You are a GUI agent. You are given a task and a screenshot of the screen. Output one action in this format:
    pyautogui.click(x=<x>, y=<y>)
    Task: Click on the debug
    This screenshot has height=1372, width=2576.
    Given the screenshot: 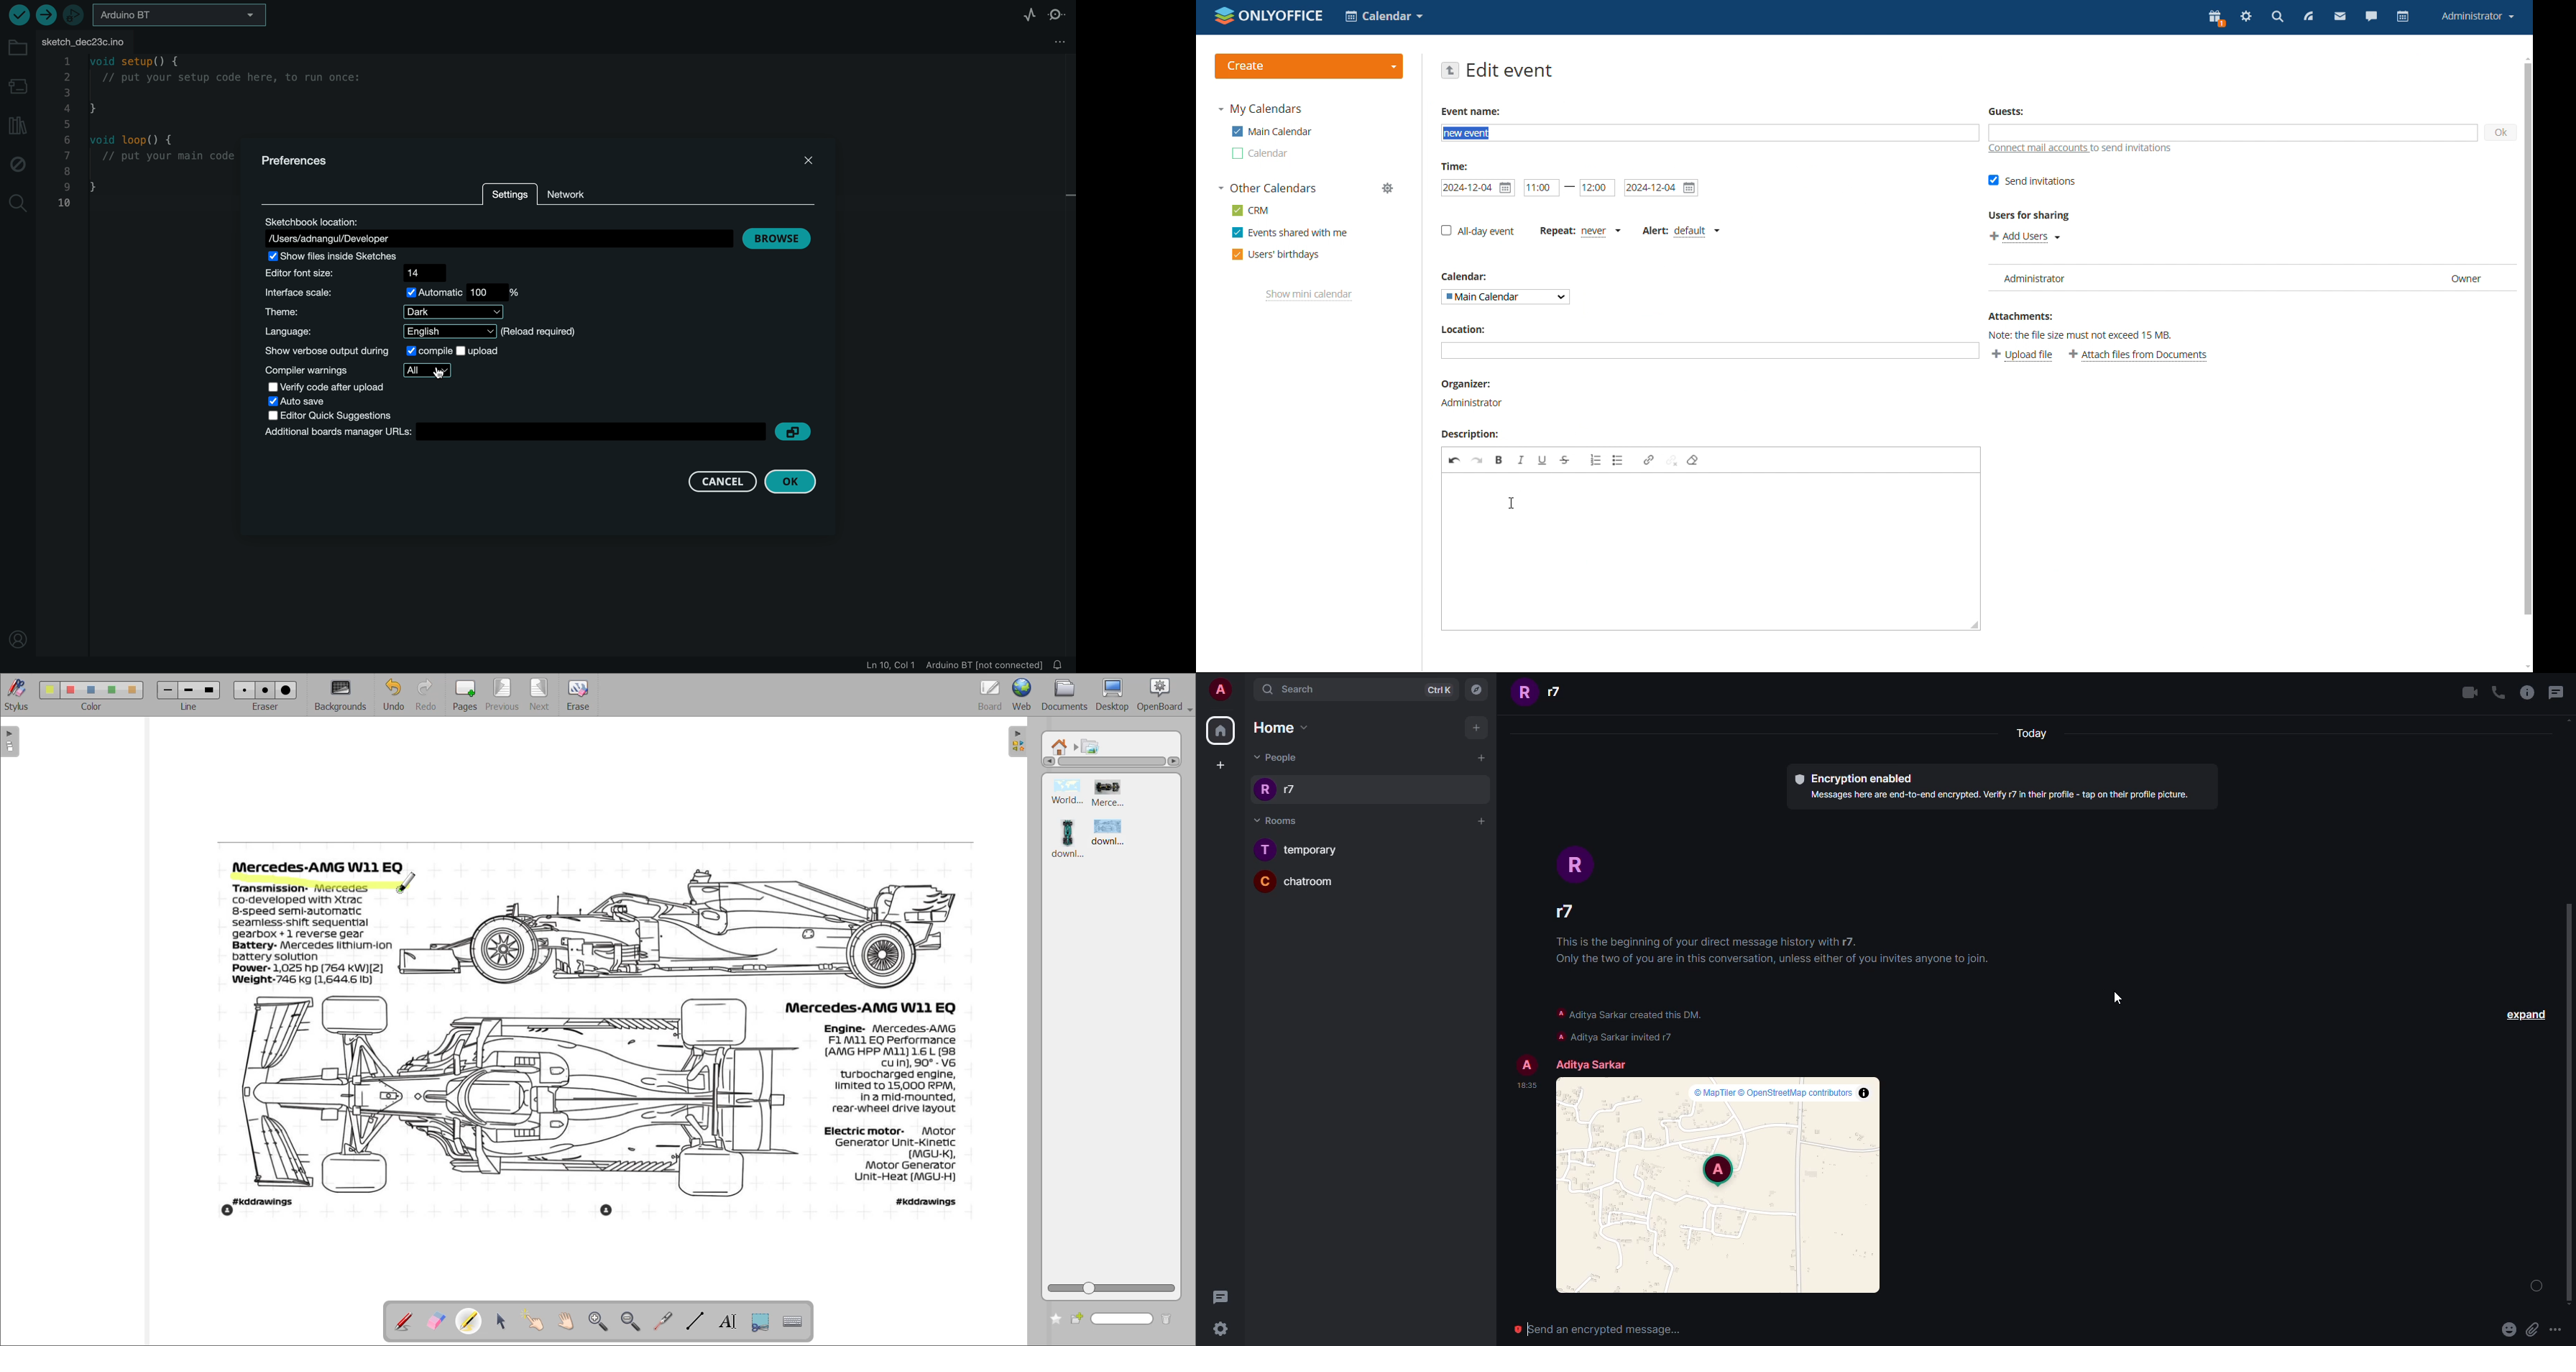 What is the action you would take?
    pyautogui.click(x=18, y=164)
    